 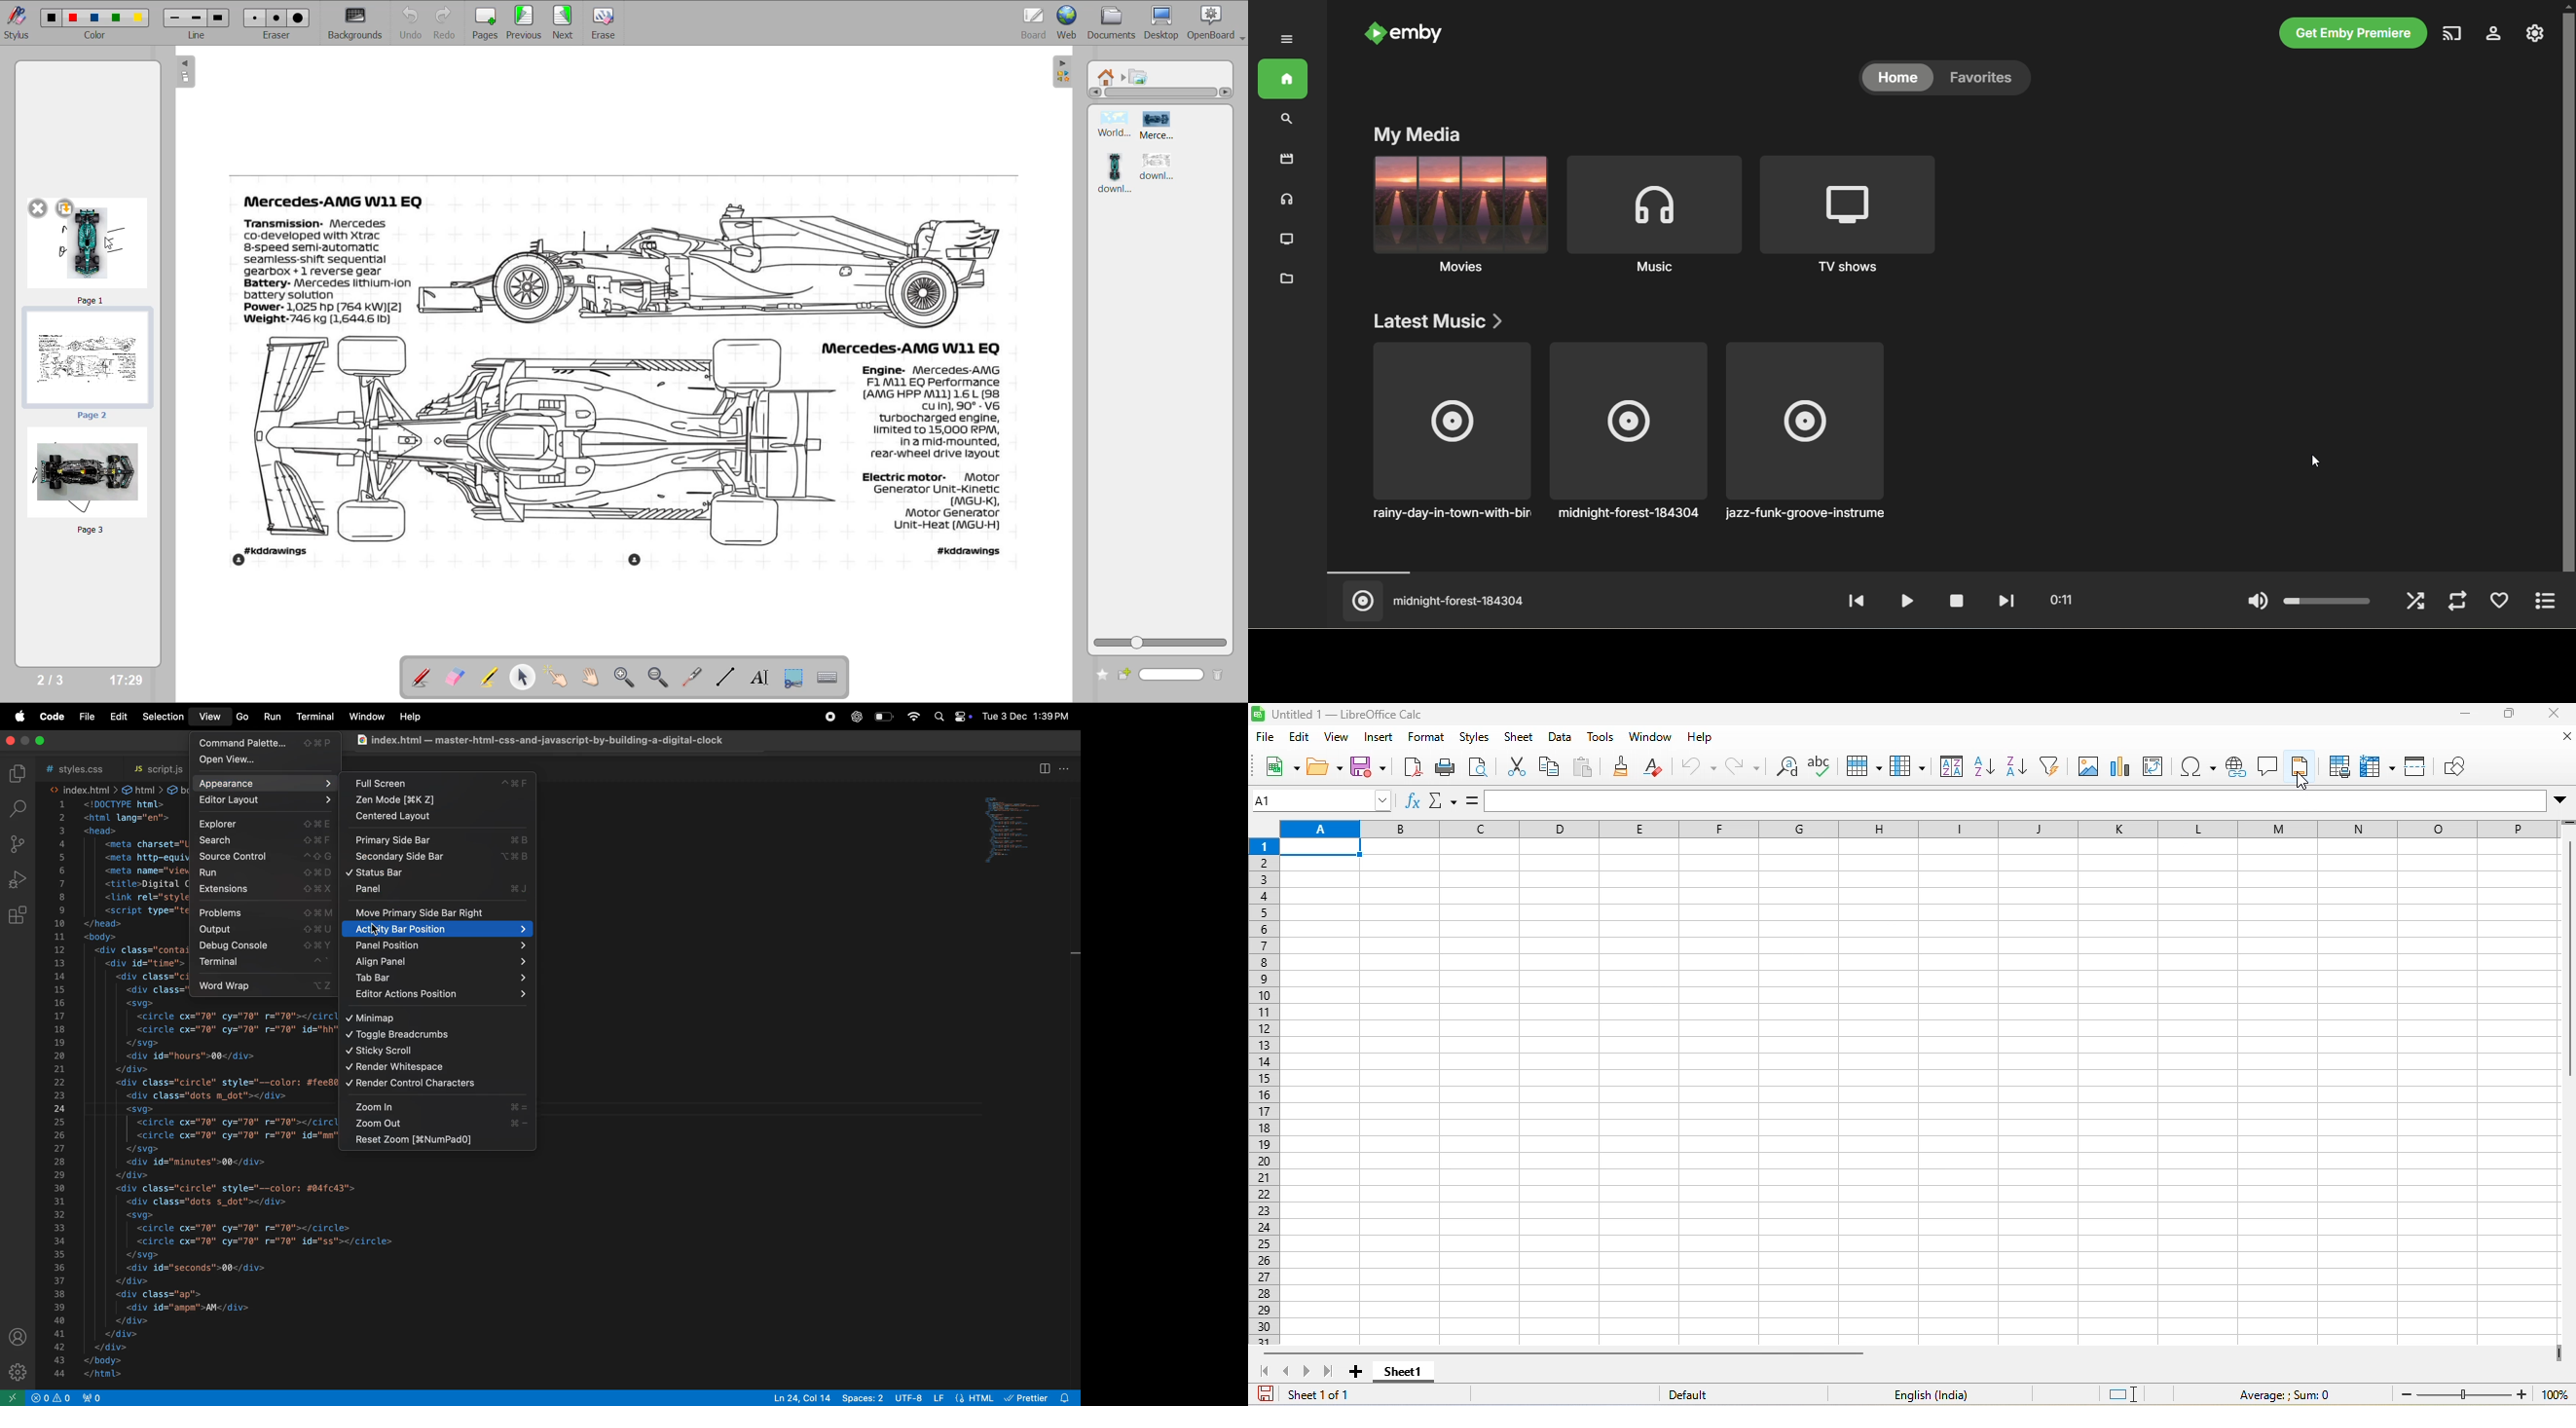 What do you see at coordinates (761, 678) in the screenshot?
I see `write text` at bounding box center [761, 678].